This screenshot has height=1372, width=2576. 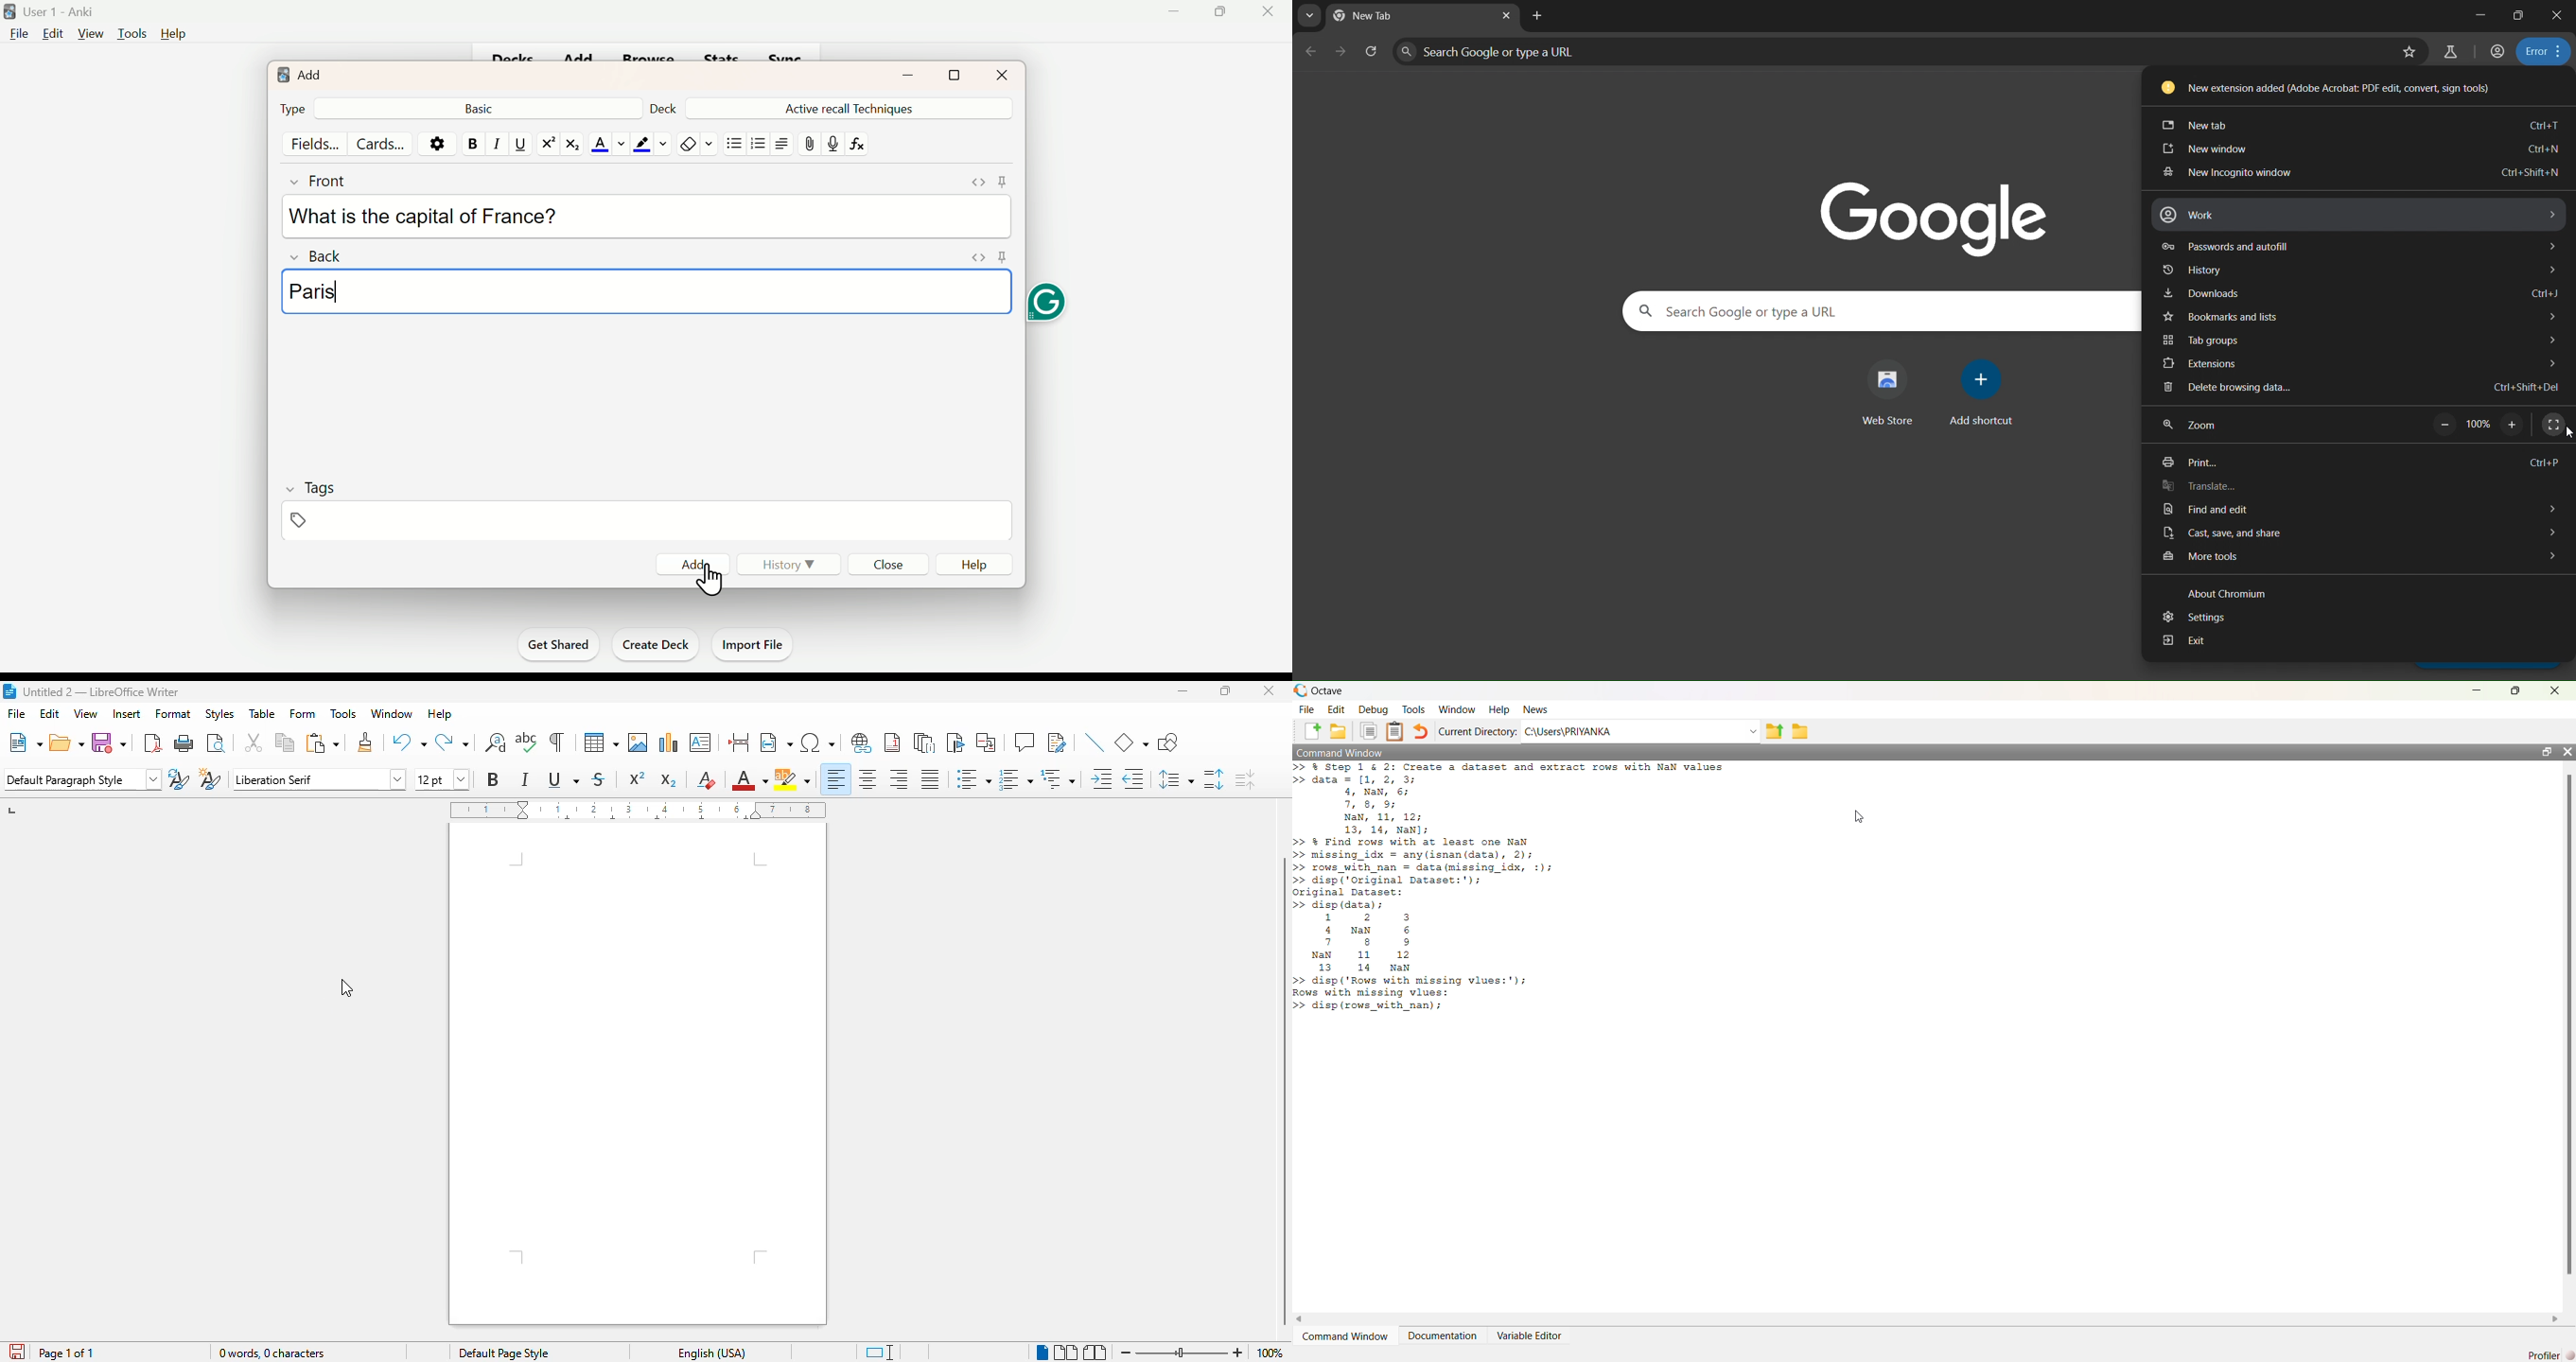 What do you see at coordinates (1300, 690) in the screenshot?
I see `logo` at bounding box center [1300, 690].